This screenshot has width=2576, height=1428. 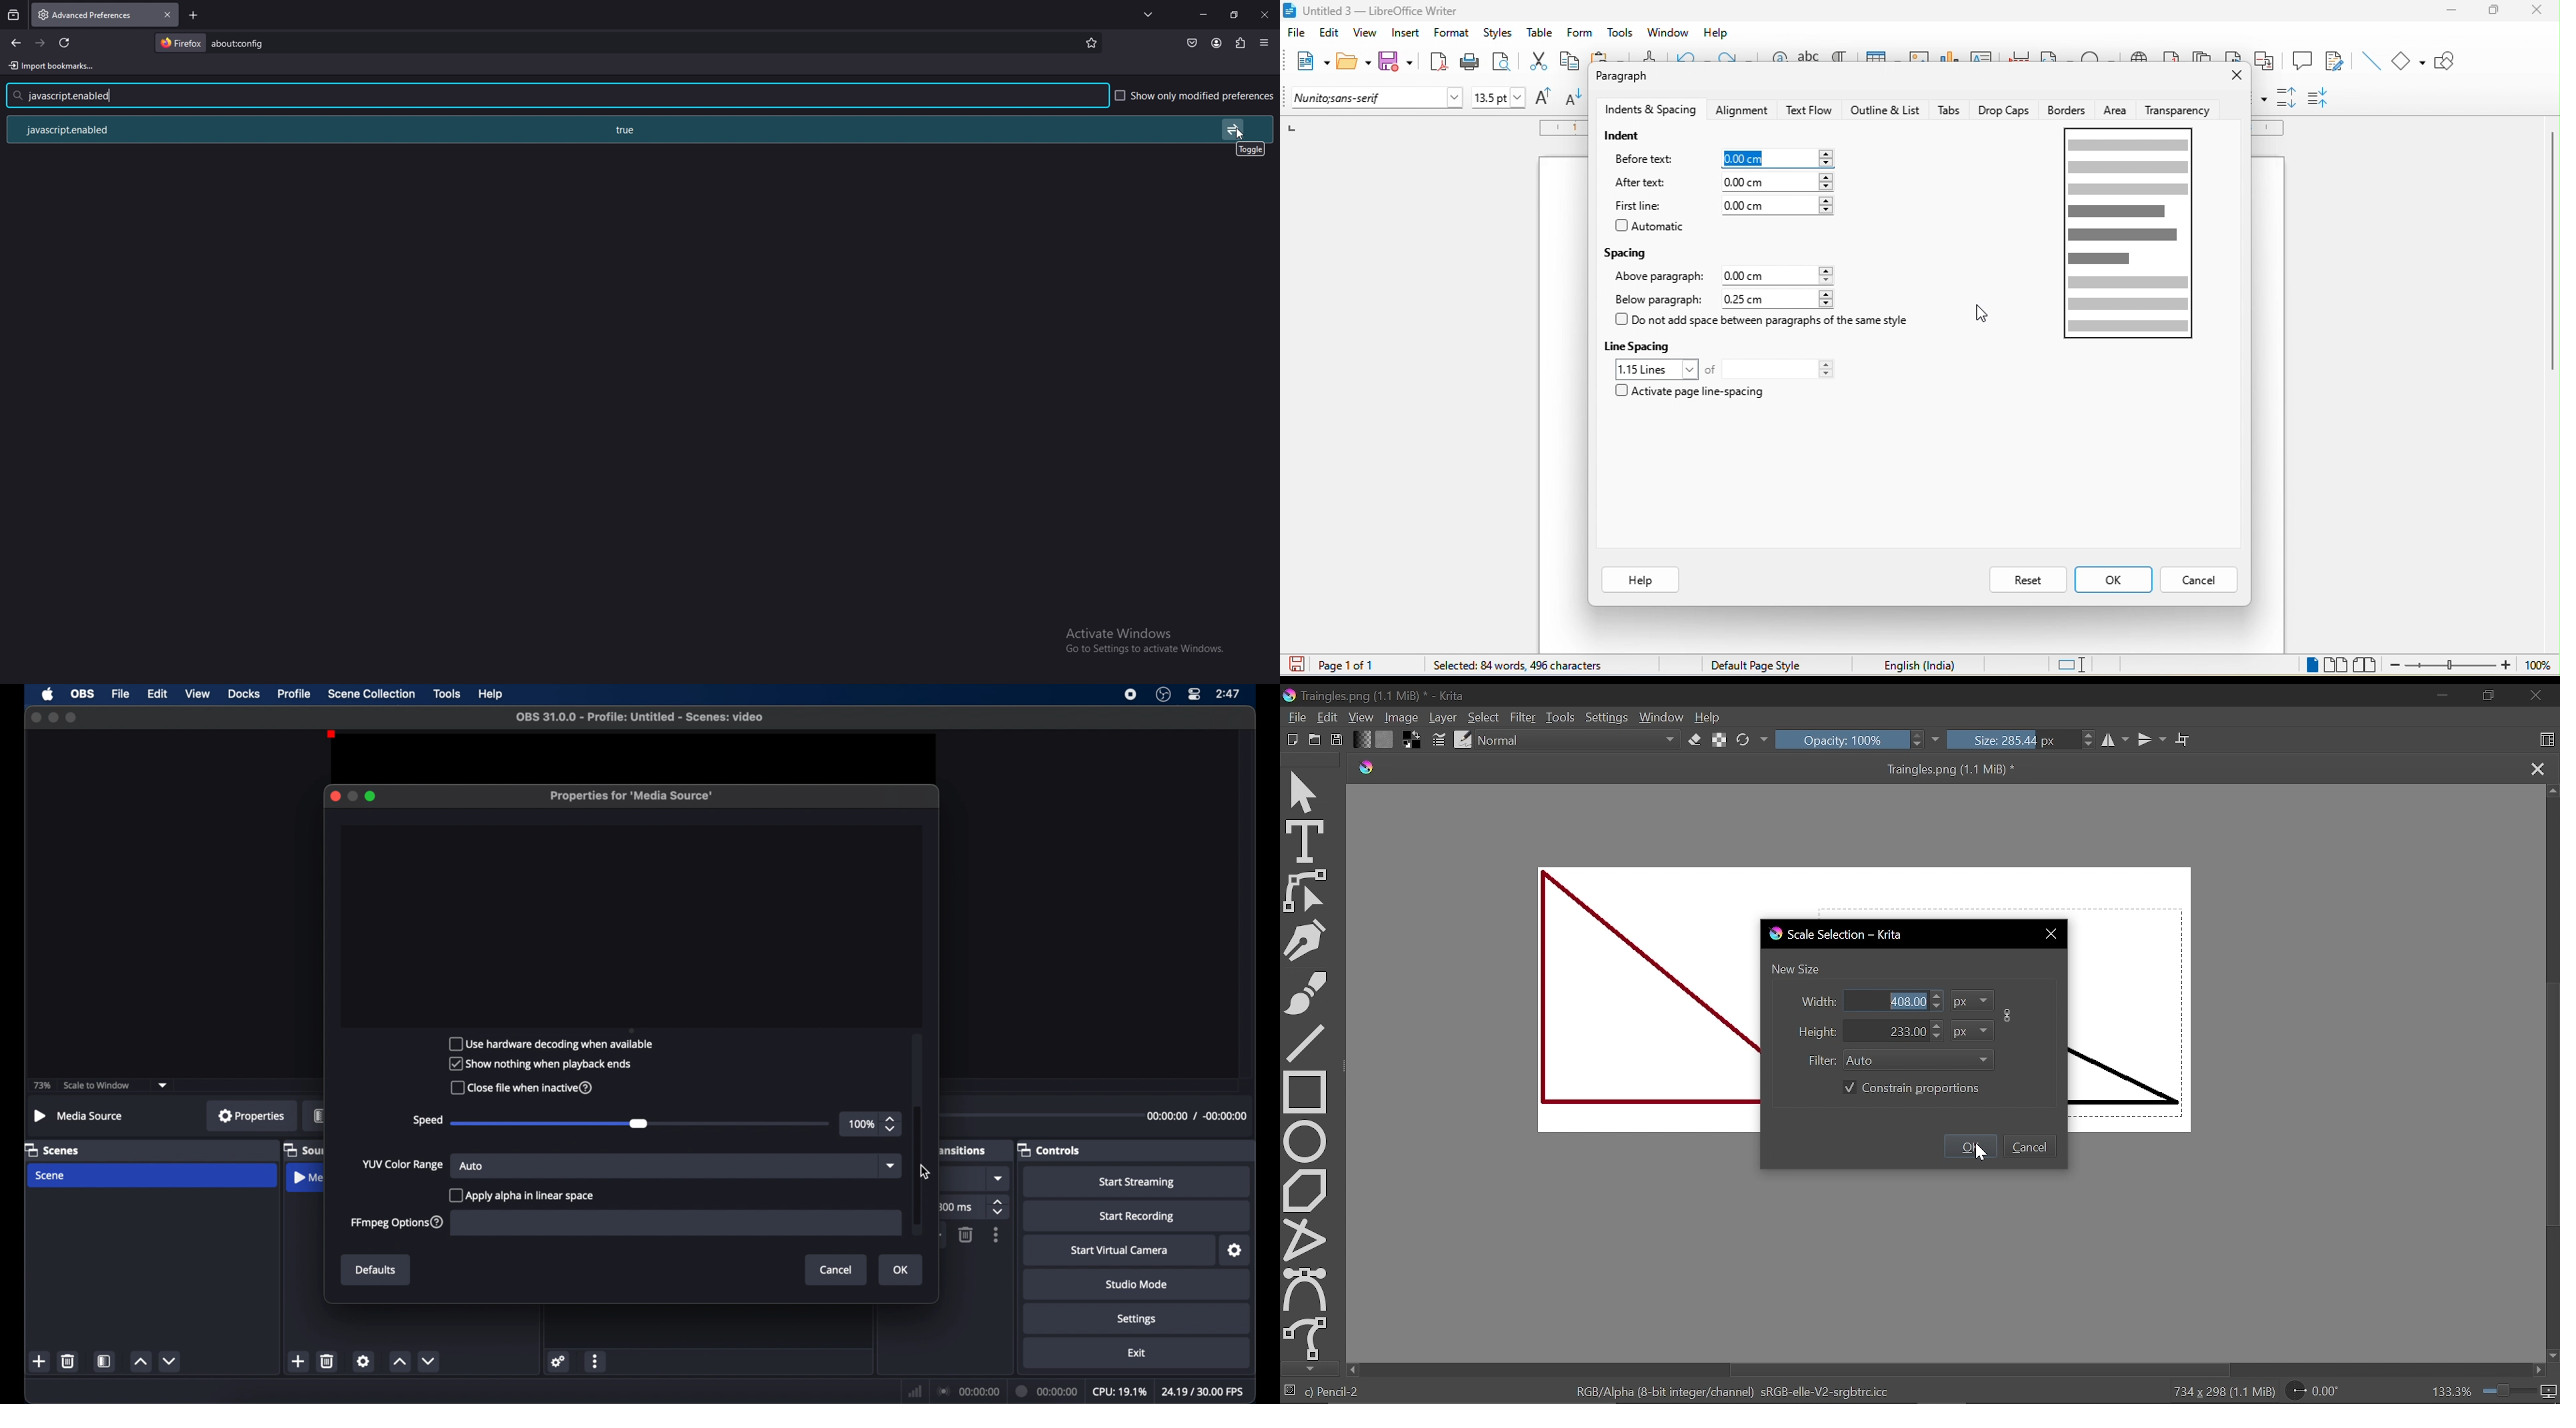 What do you see at coordinates (1765, 207) in the screenshot?
I see `0.00cm` at bounding box center [1765, 207].